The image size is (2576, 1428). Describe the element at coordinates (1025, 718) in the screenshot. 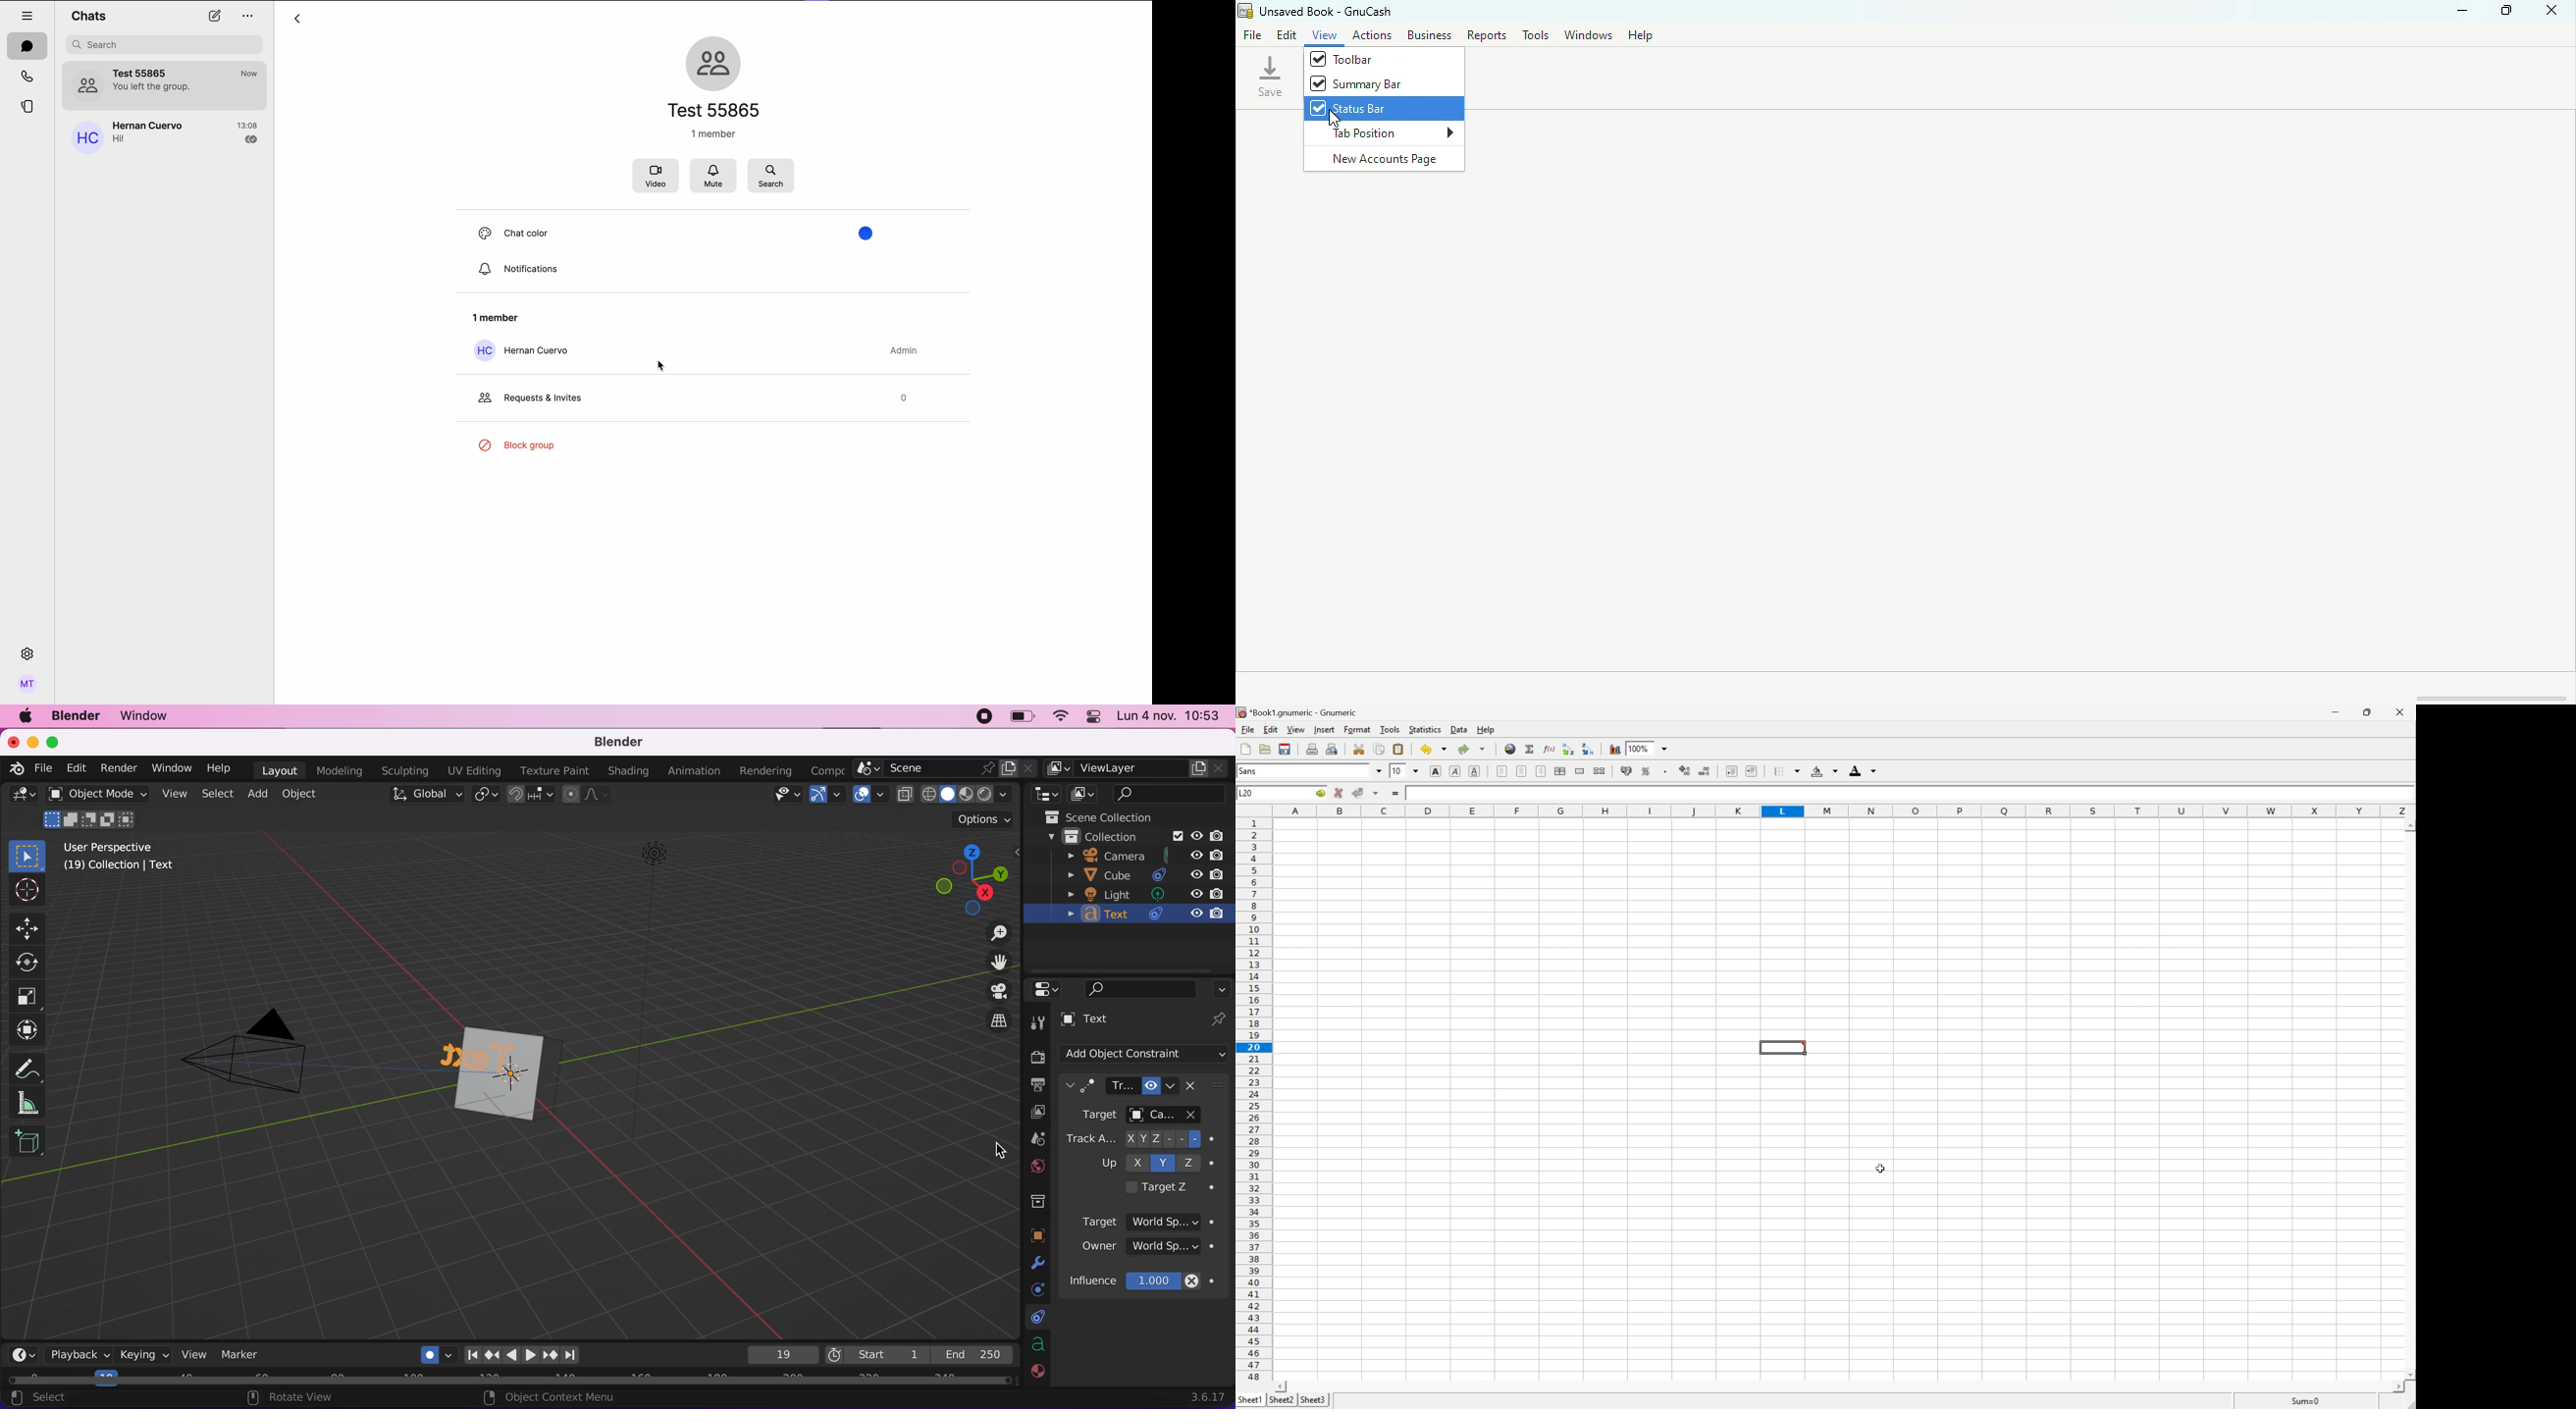

I see `battery` at that location.